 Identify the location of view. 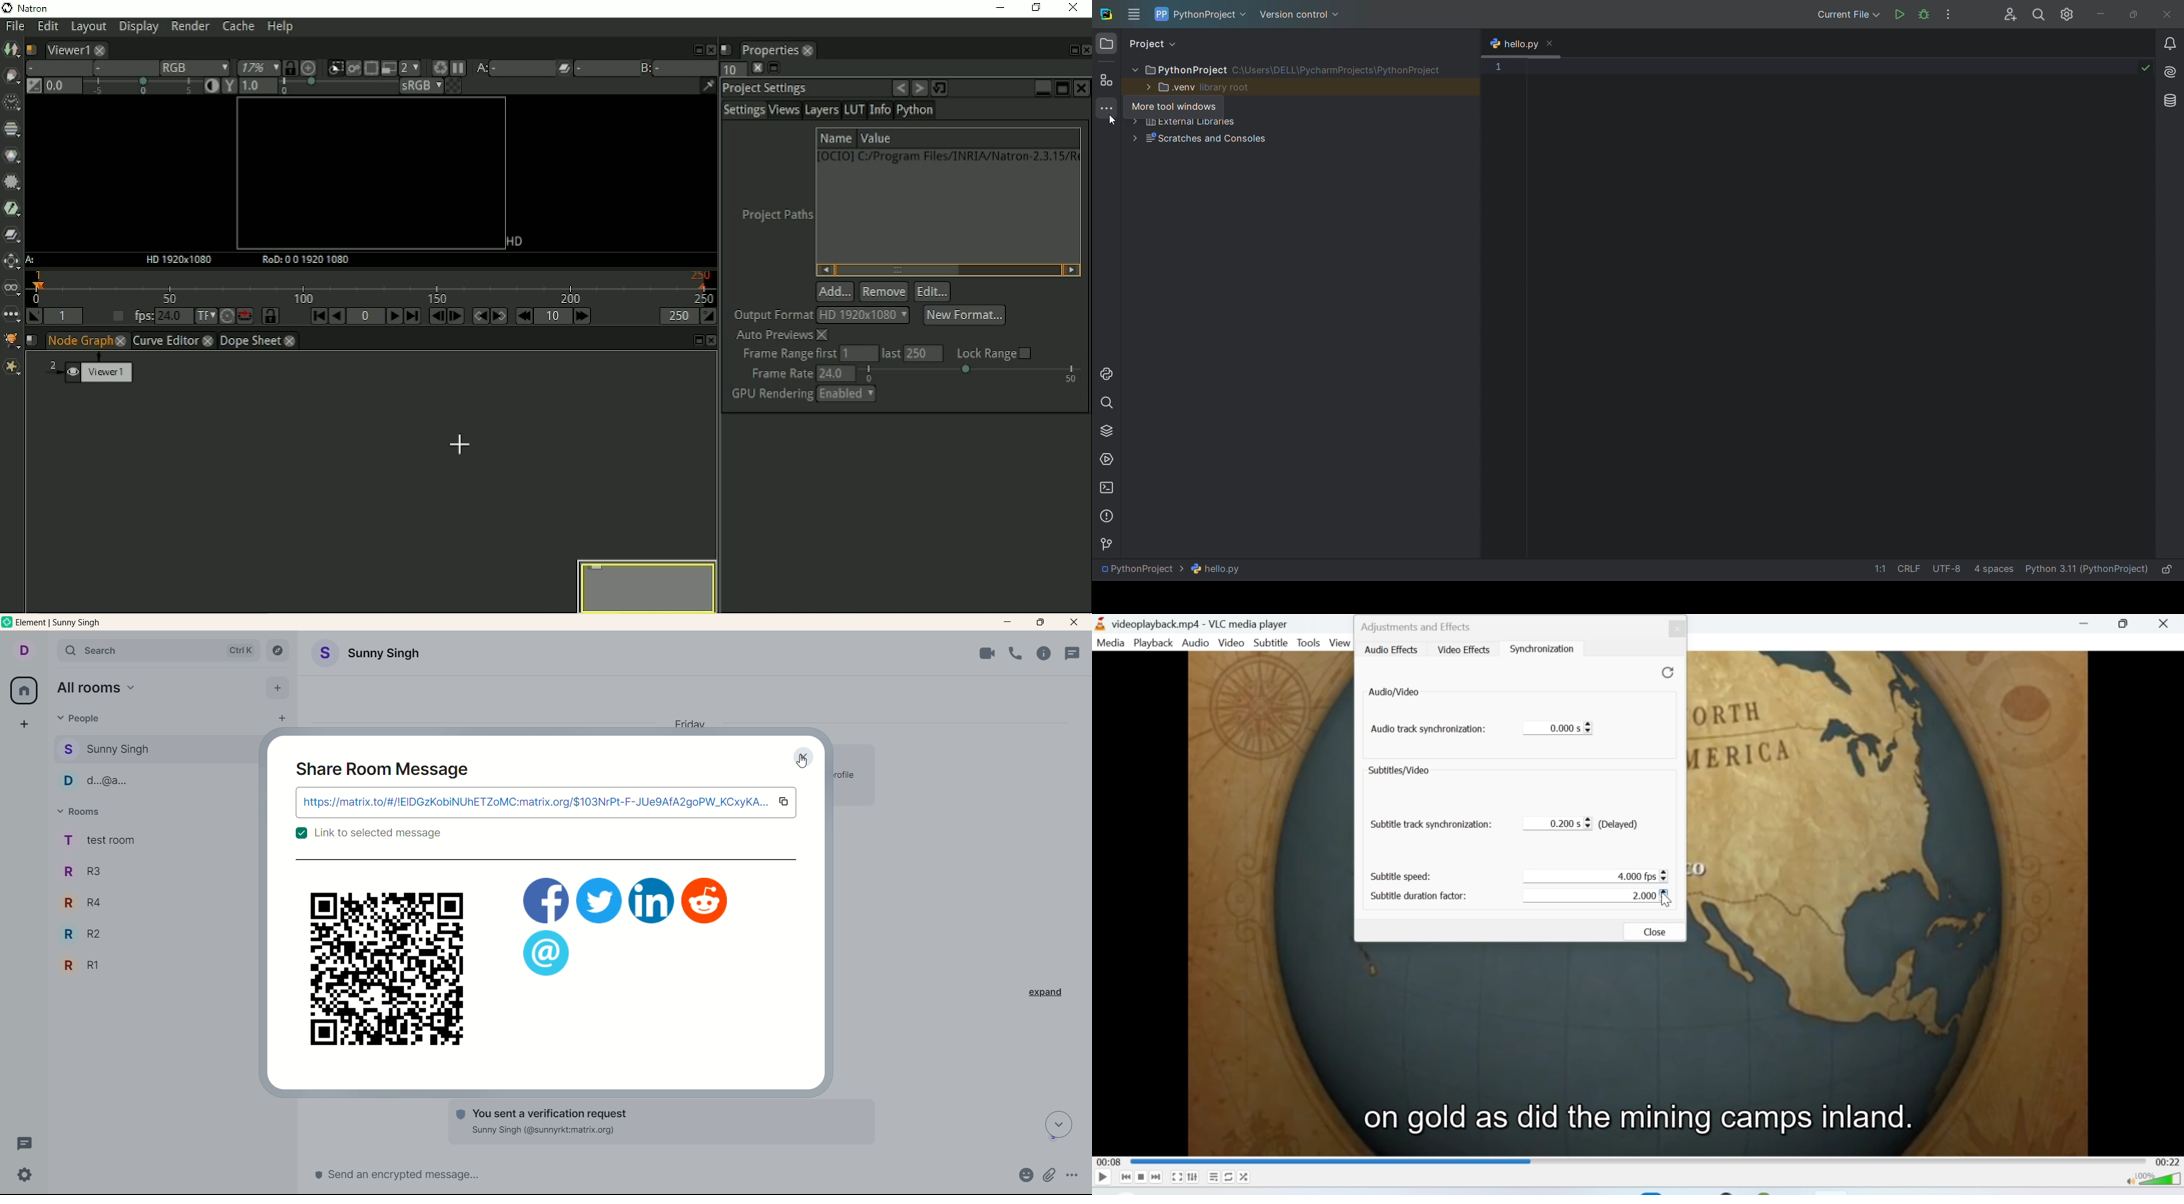
(1339, 642).